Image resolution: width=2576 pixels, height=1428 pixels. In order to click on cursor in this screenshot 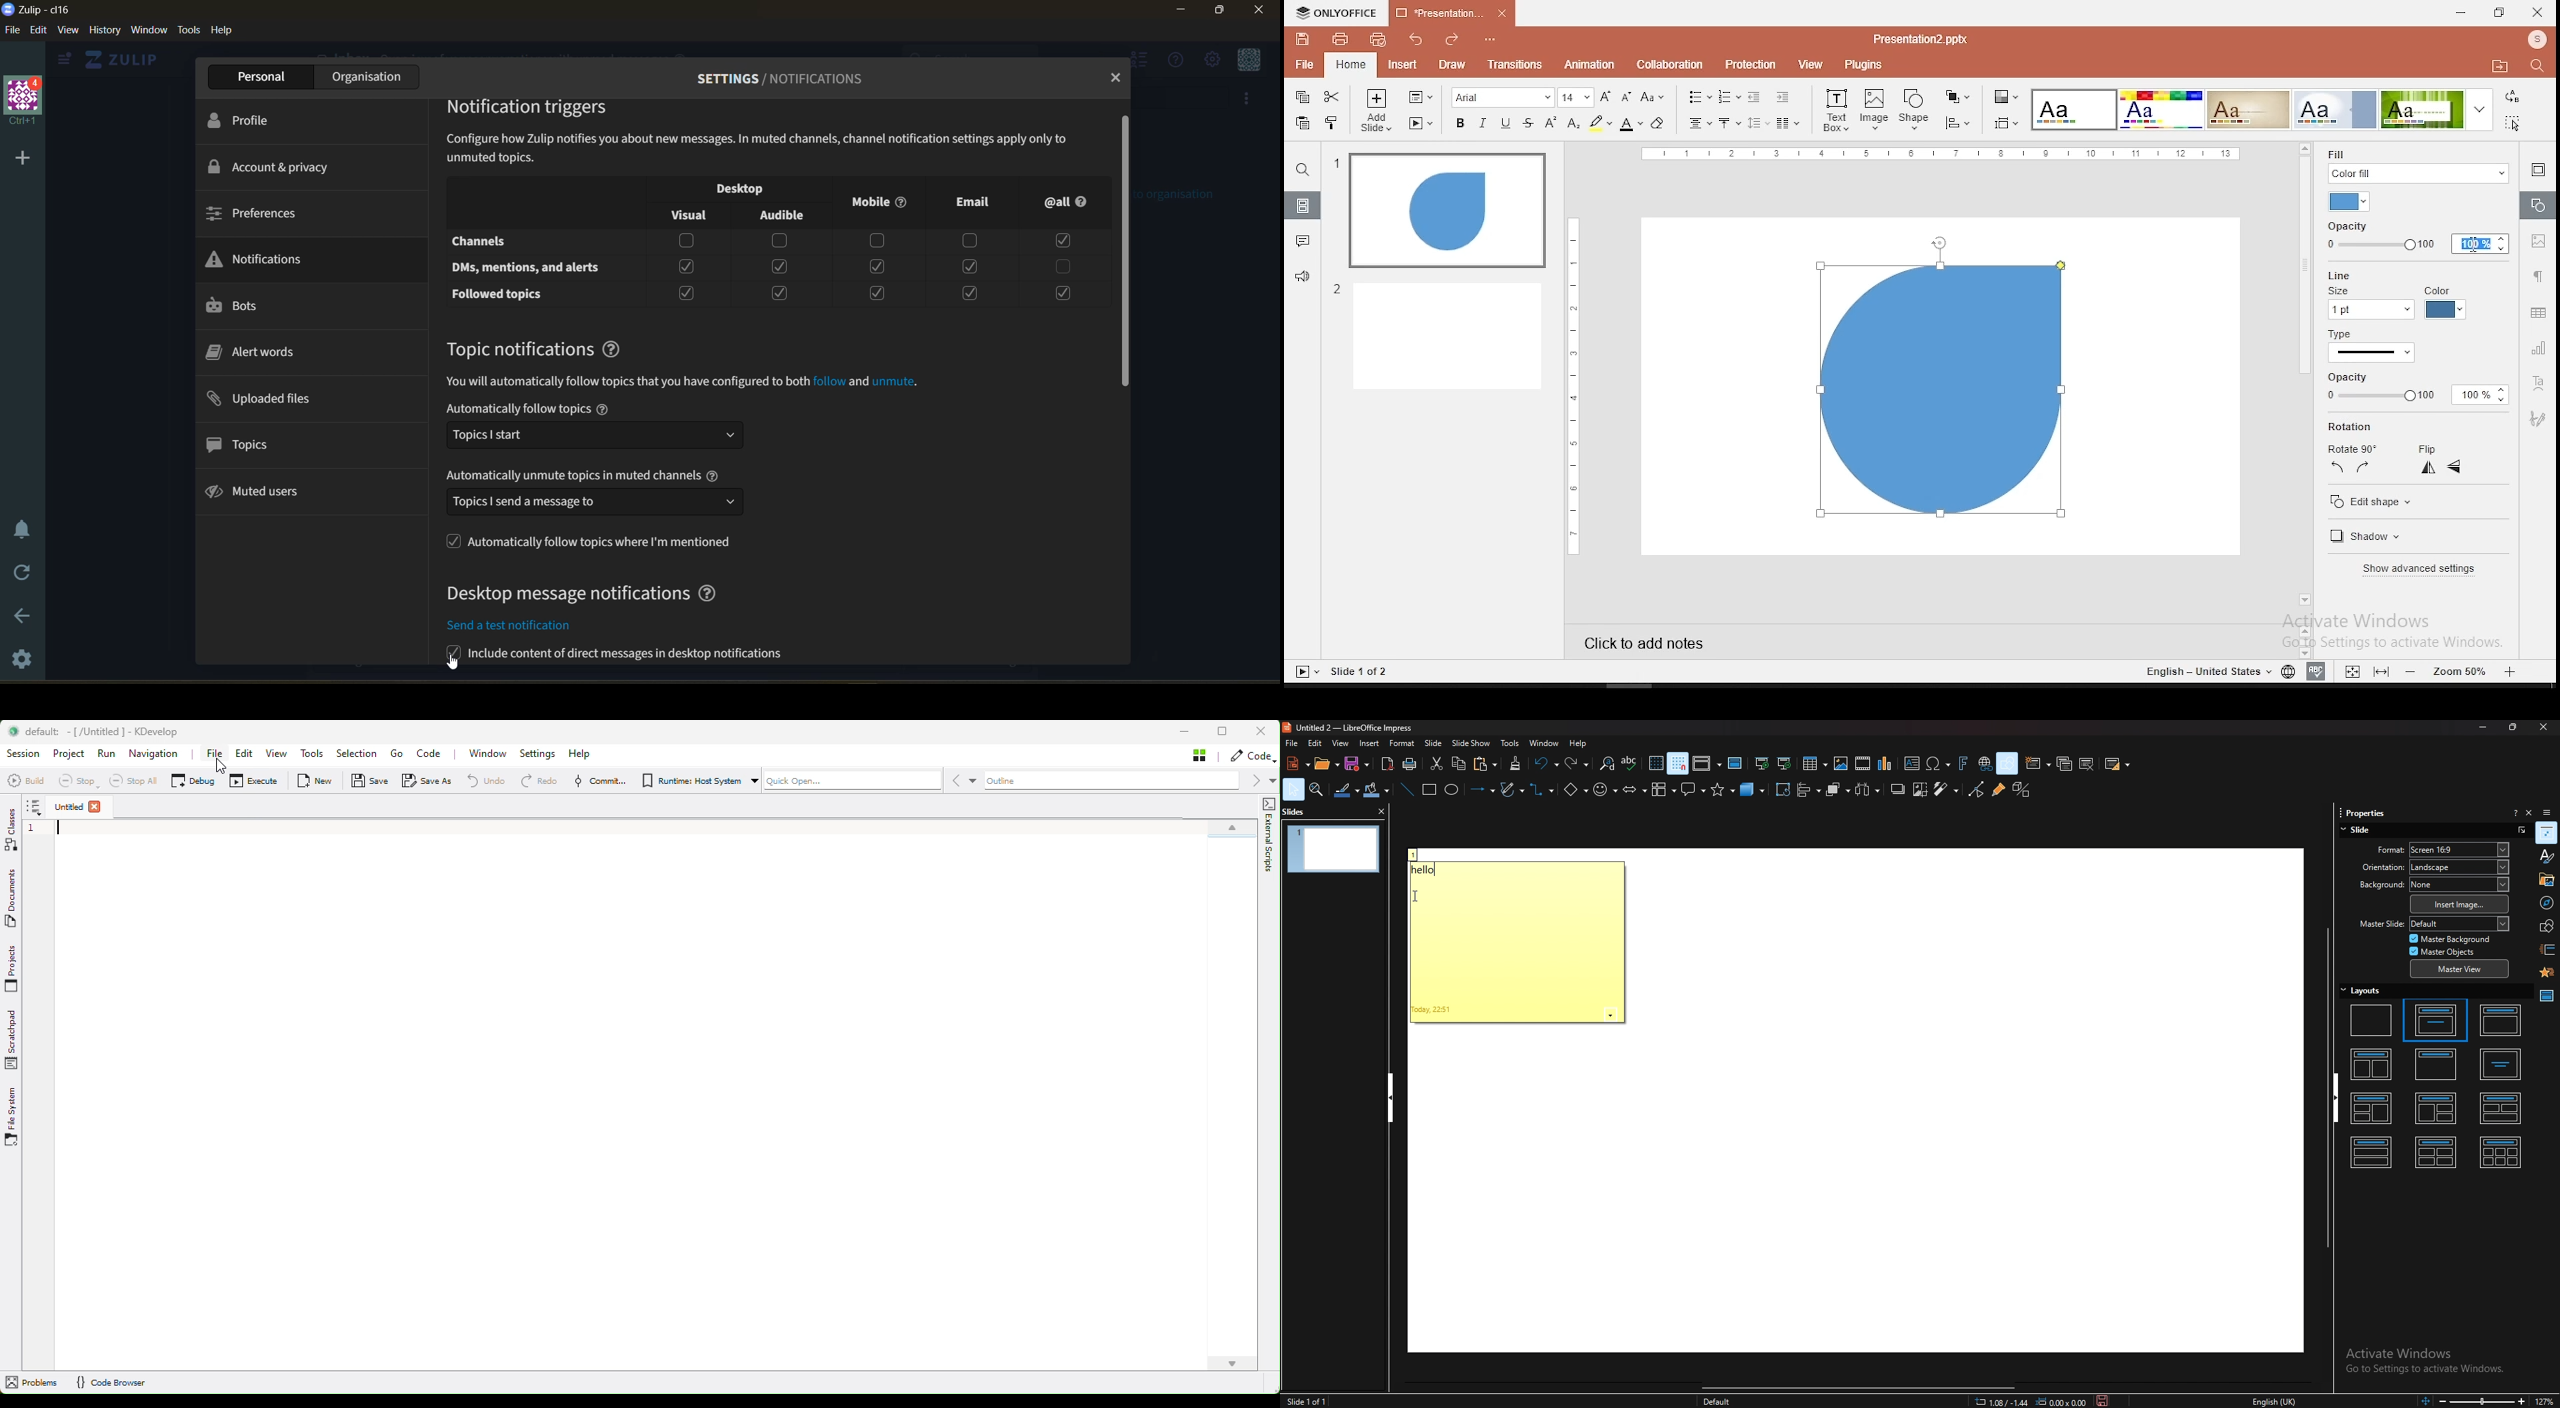, I will do `click(455, 660)`.